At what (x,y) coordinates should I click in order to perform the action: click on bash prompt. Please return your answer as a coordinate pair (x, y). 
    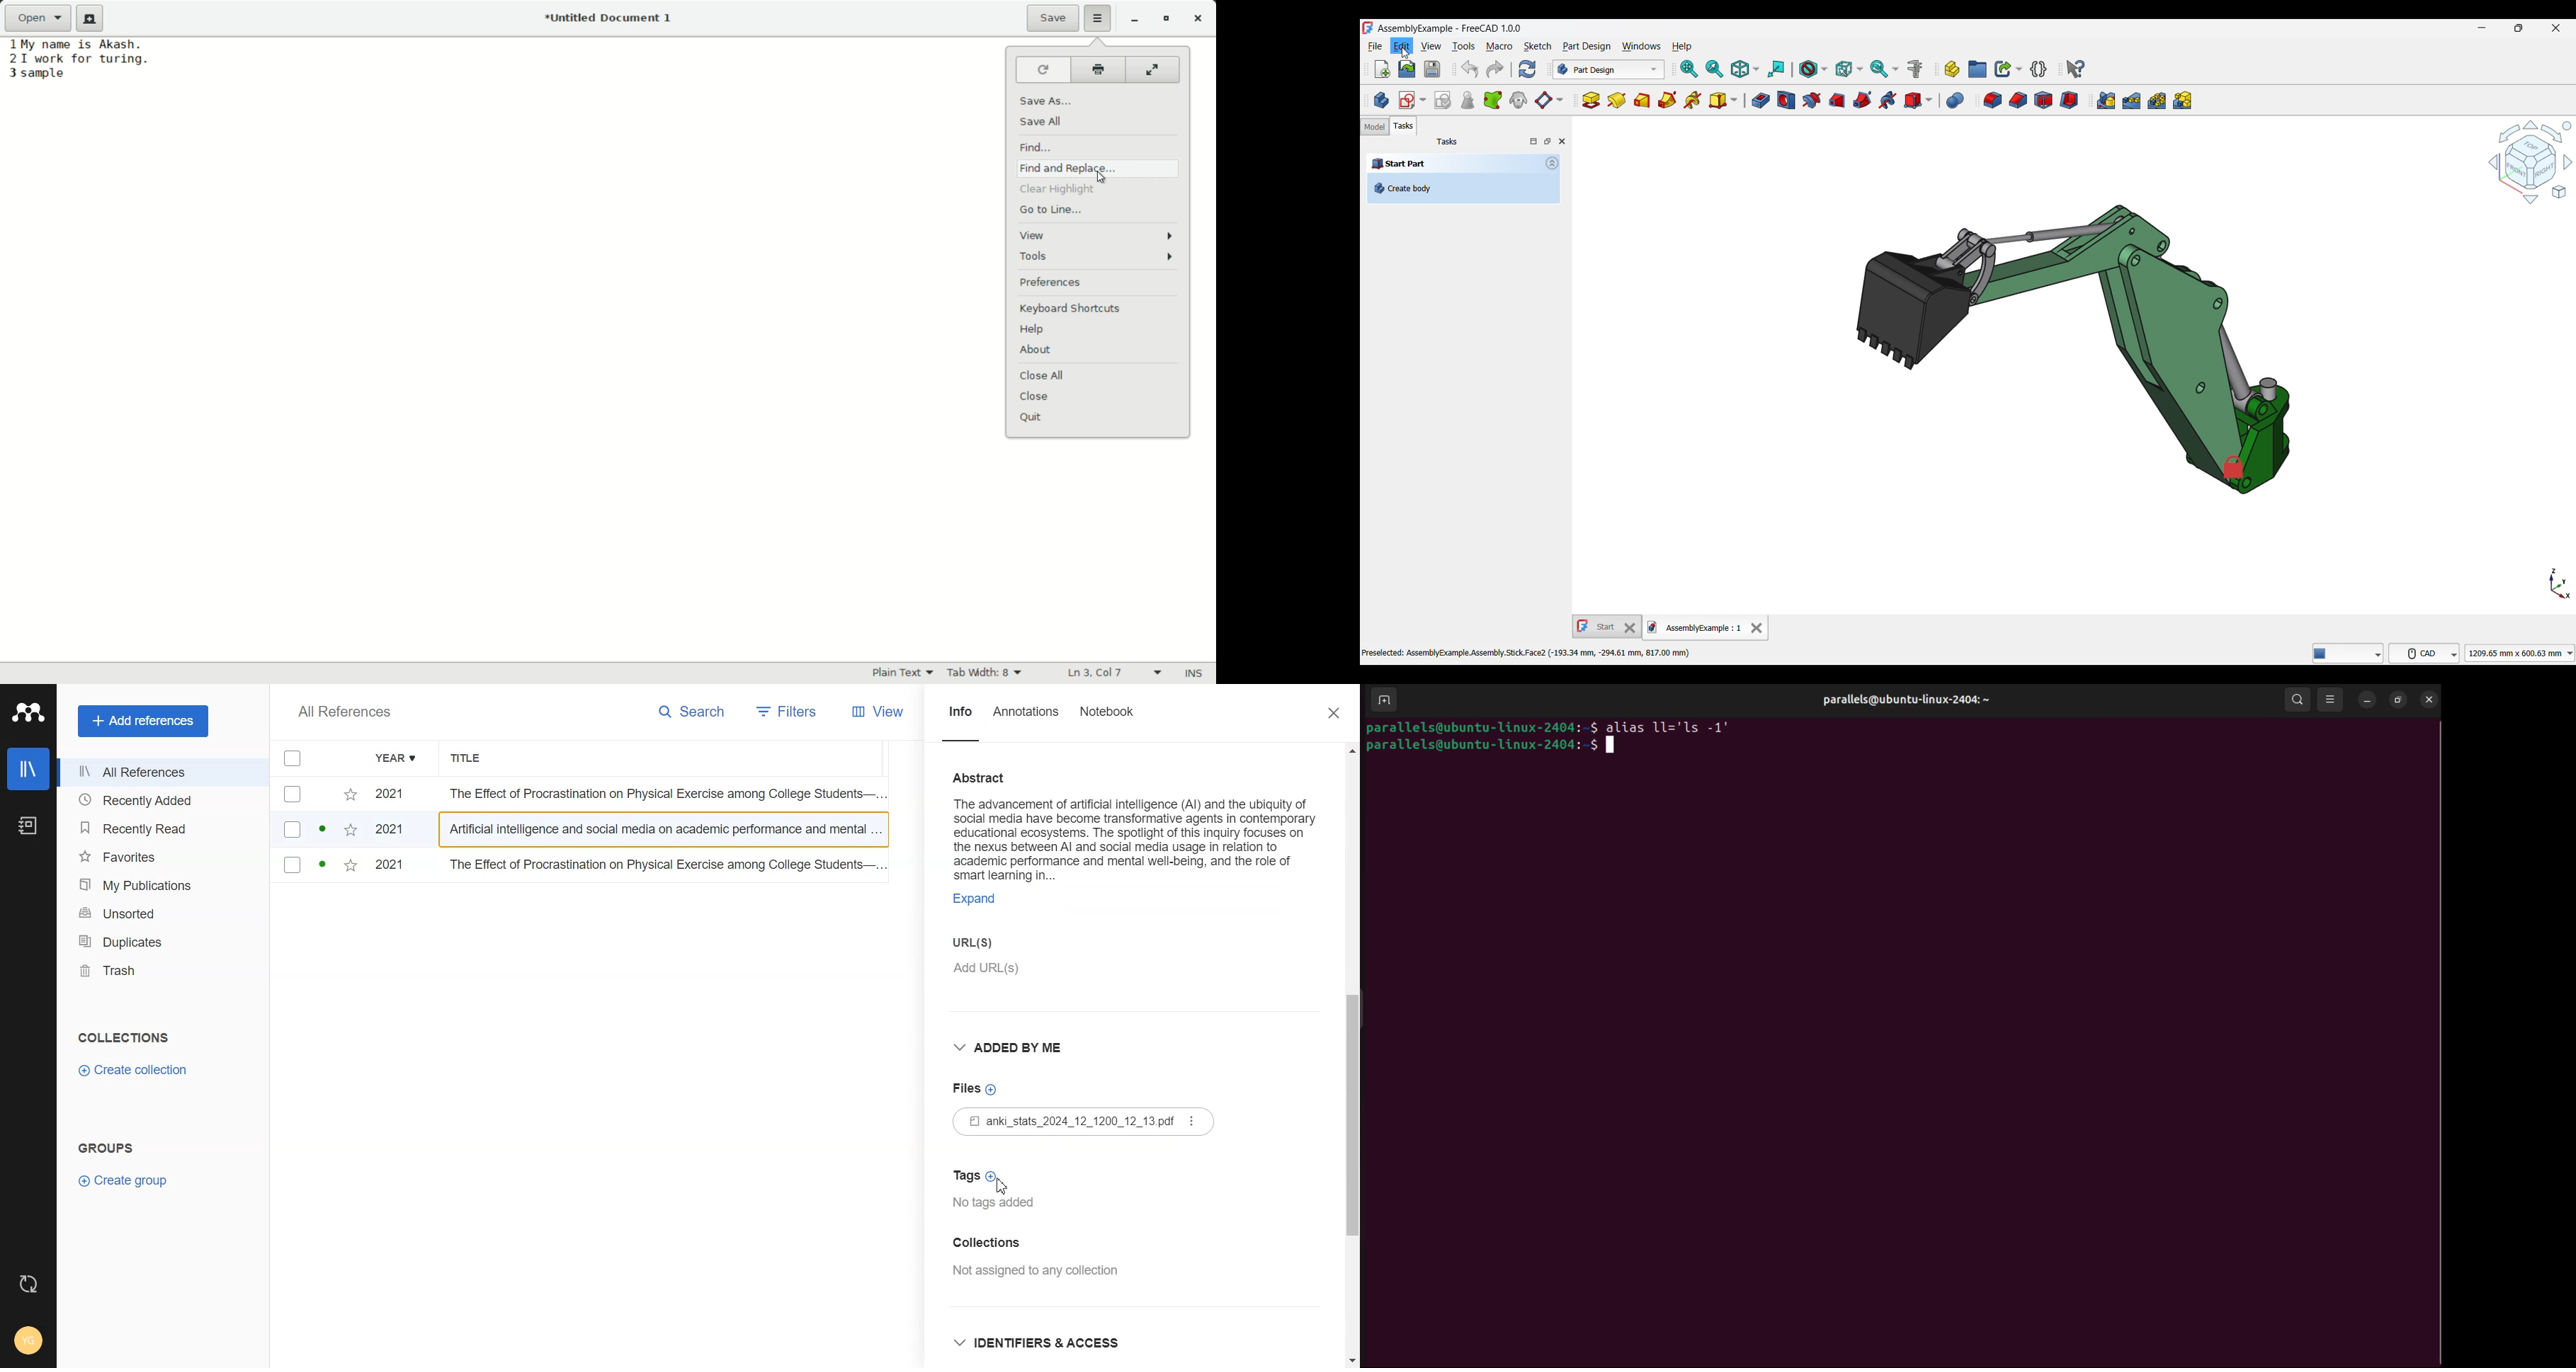
    Looking at the image, I should click on (1481, 726).